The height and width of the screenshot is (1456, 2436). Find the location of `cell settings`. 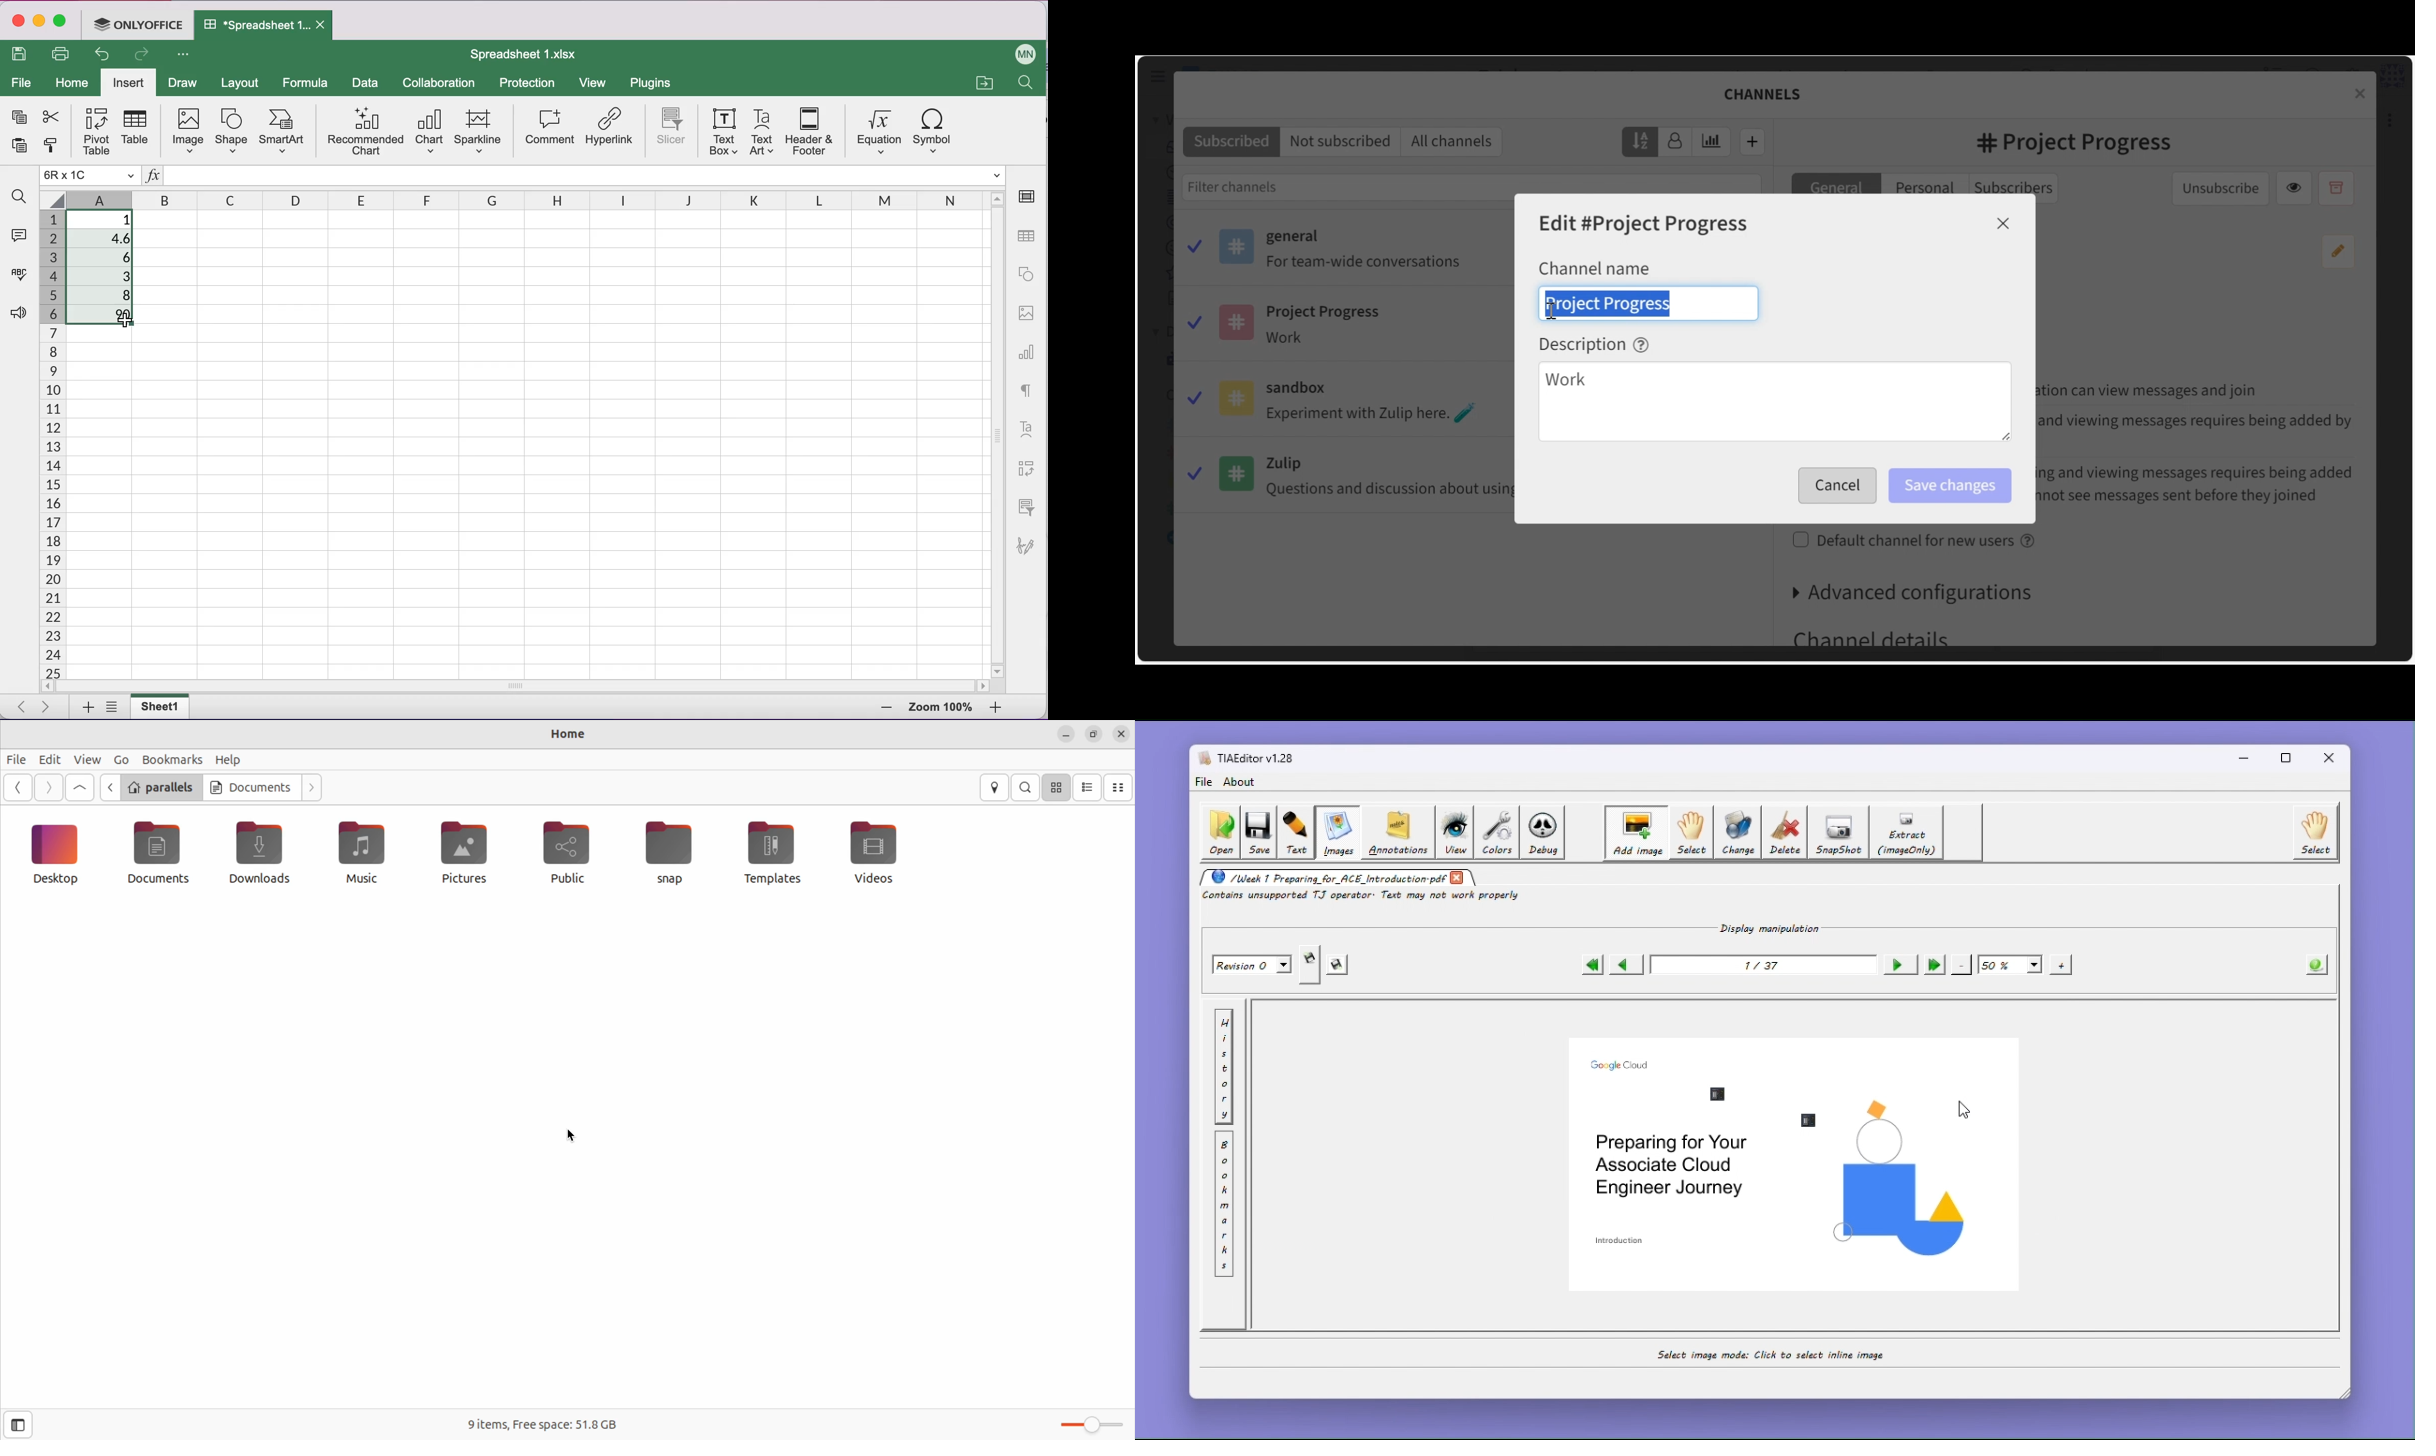

cell settings is located at coordinates (1029, 197).